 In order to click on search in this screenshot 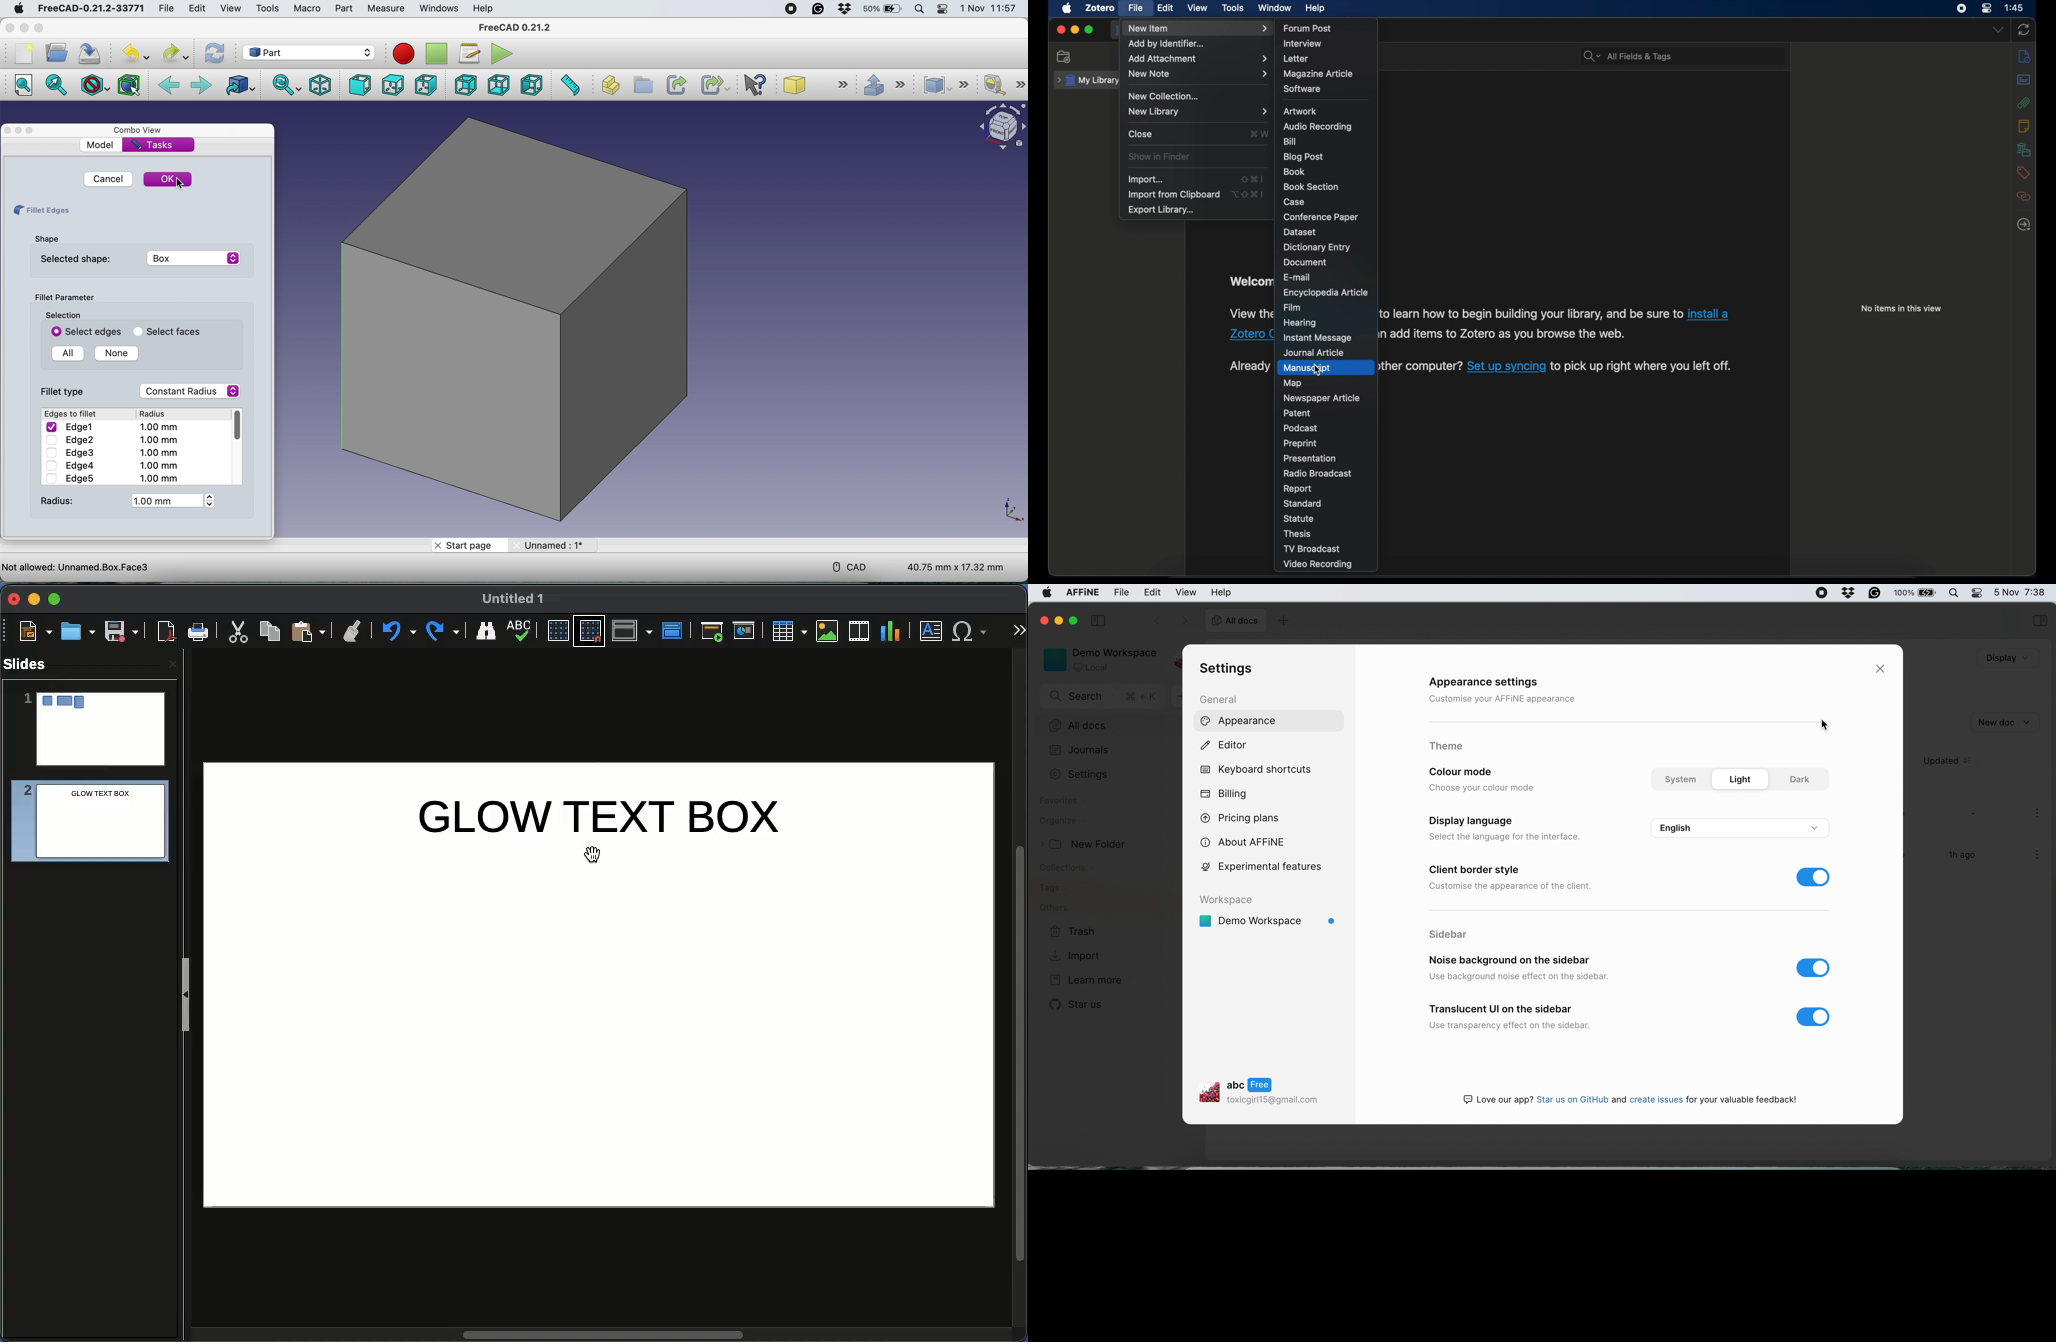, I will do `click(1102, 697)`.